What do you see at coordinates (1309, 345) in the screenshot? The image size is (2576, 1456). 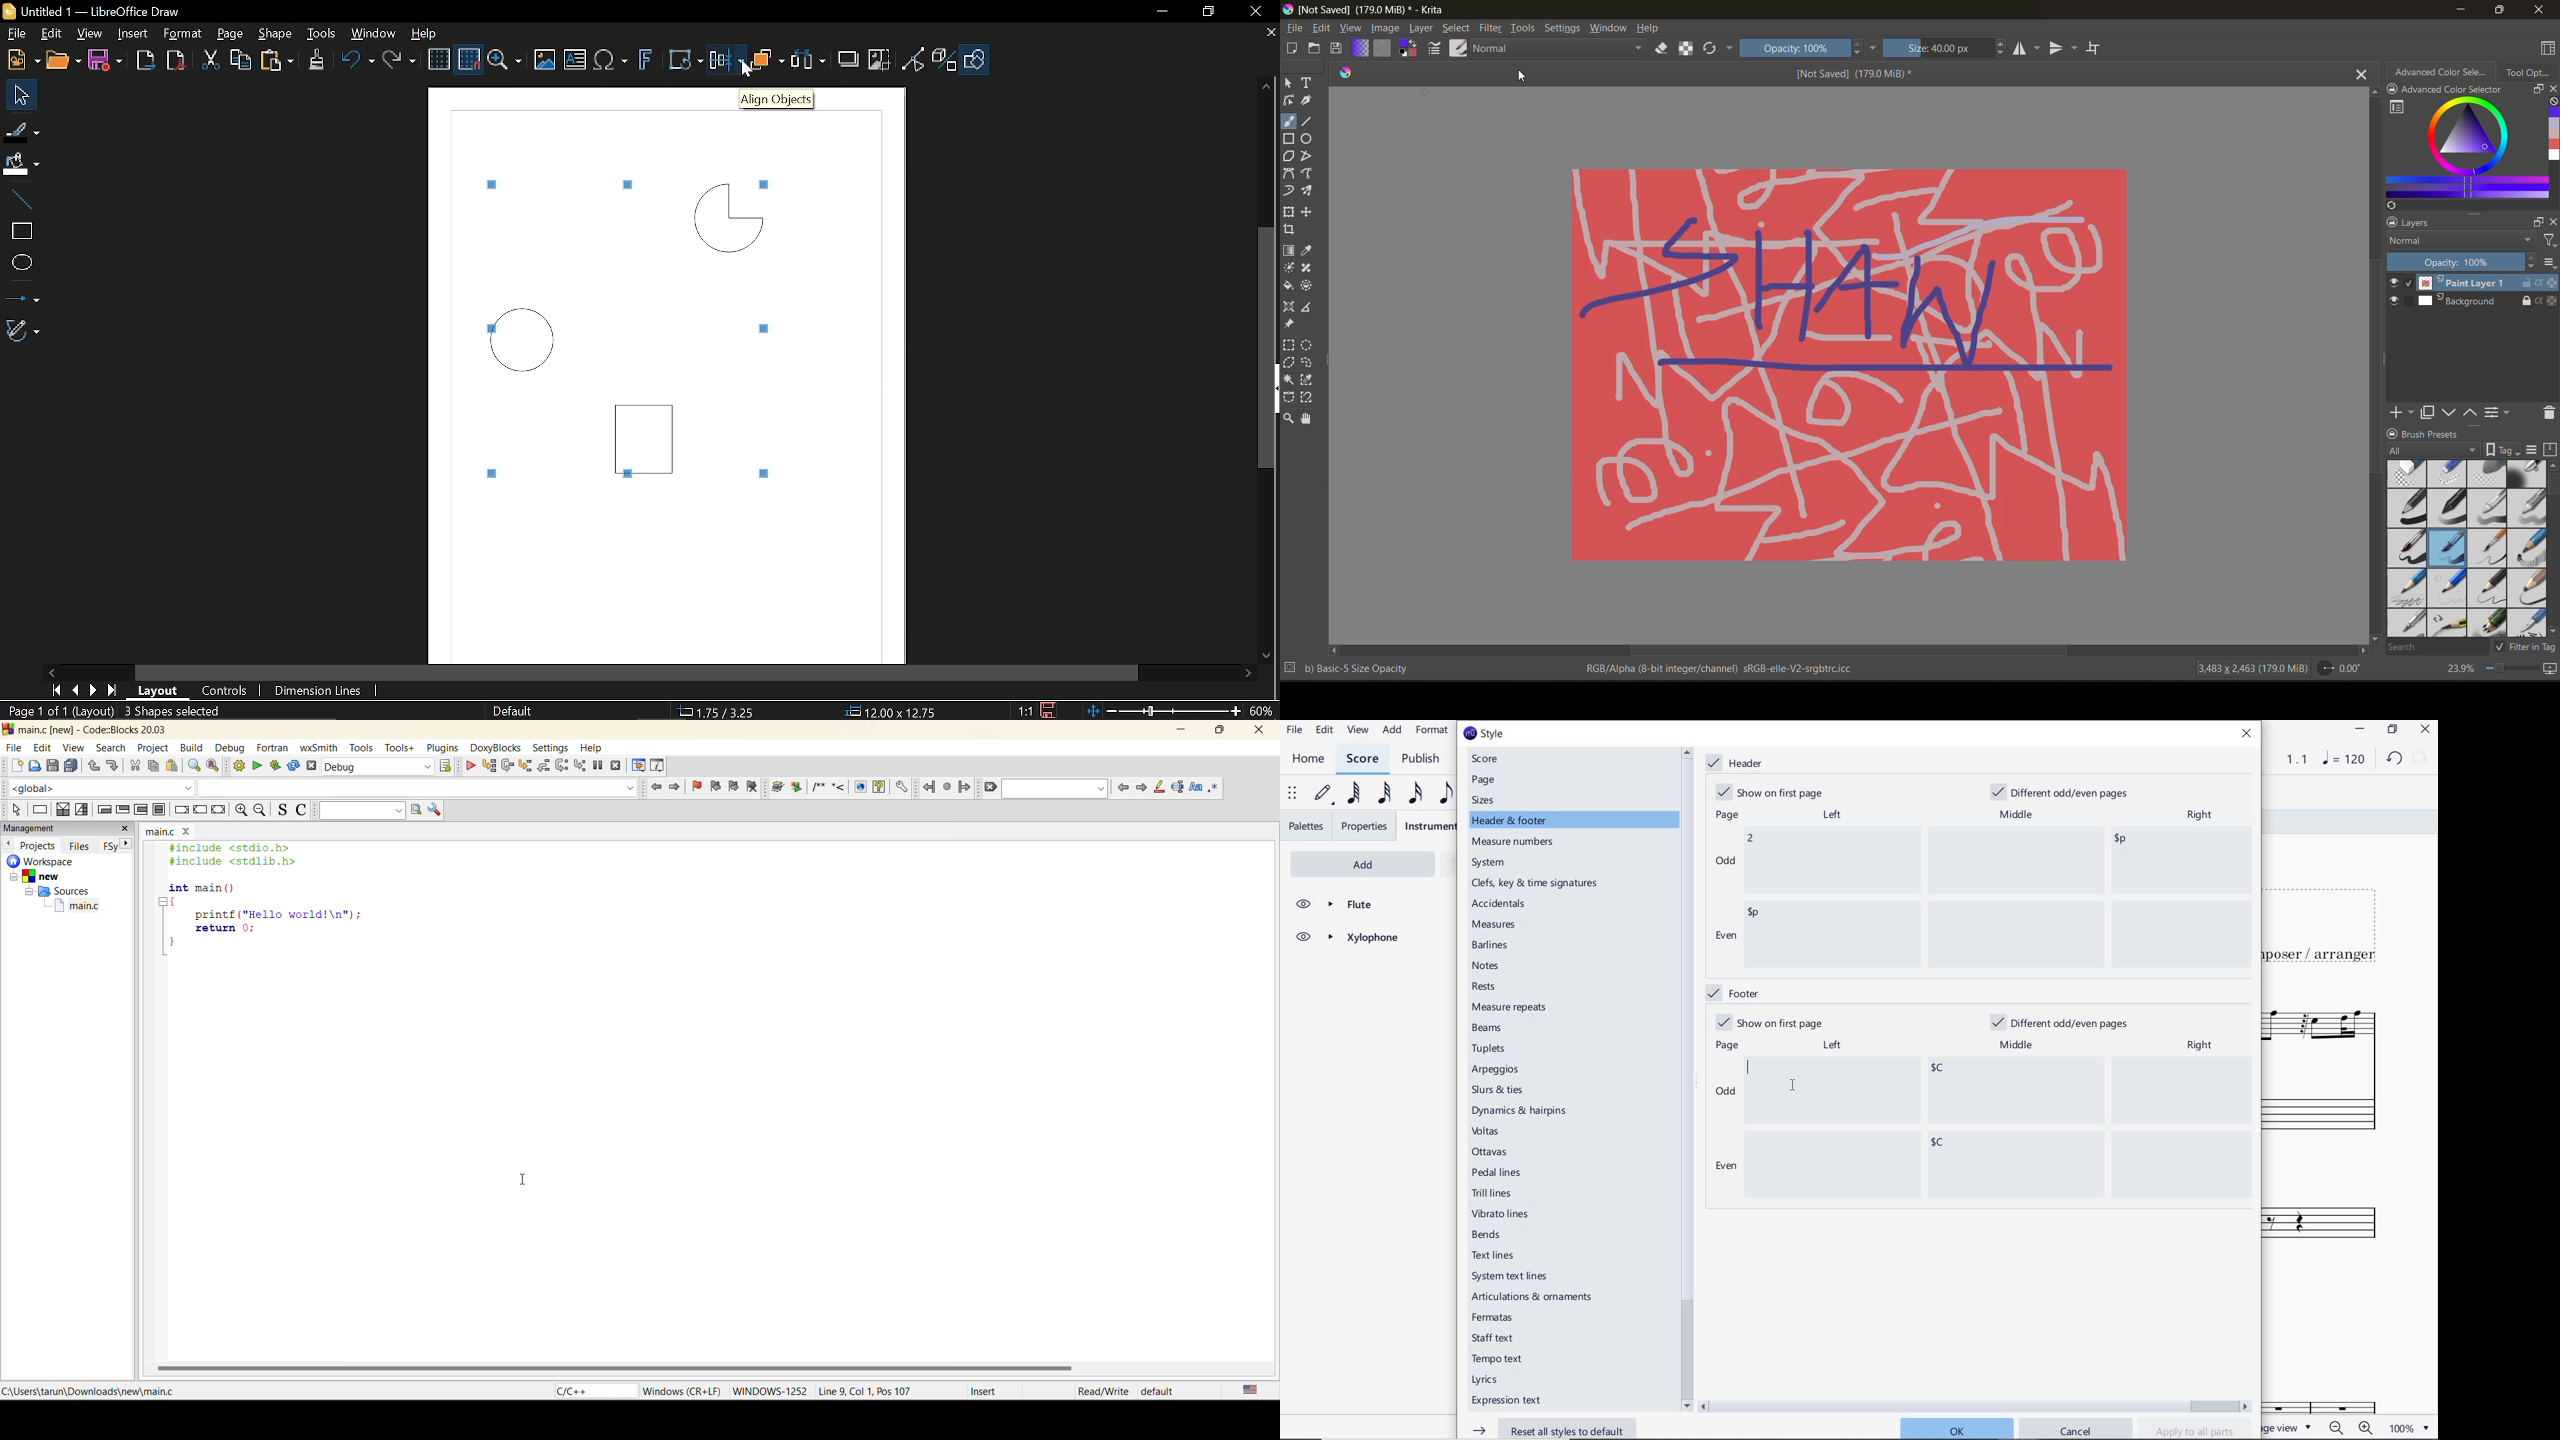 I see `elliptical selection tool` at bounding box center [1309, 345].